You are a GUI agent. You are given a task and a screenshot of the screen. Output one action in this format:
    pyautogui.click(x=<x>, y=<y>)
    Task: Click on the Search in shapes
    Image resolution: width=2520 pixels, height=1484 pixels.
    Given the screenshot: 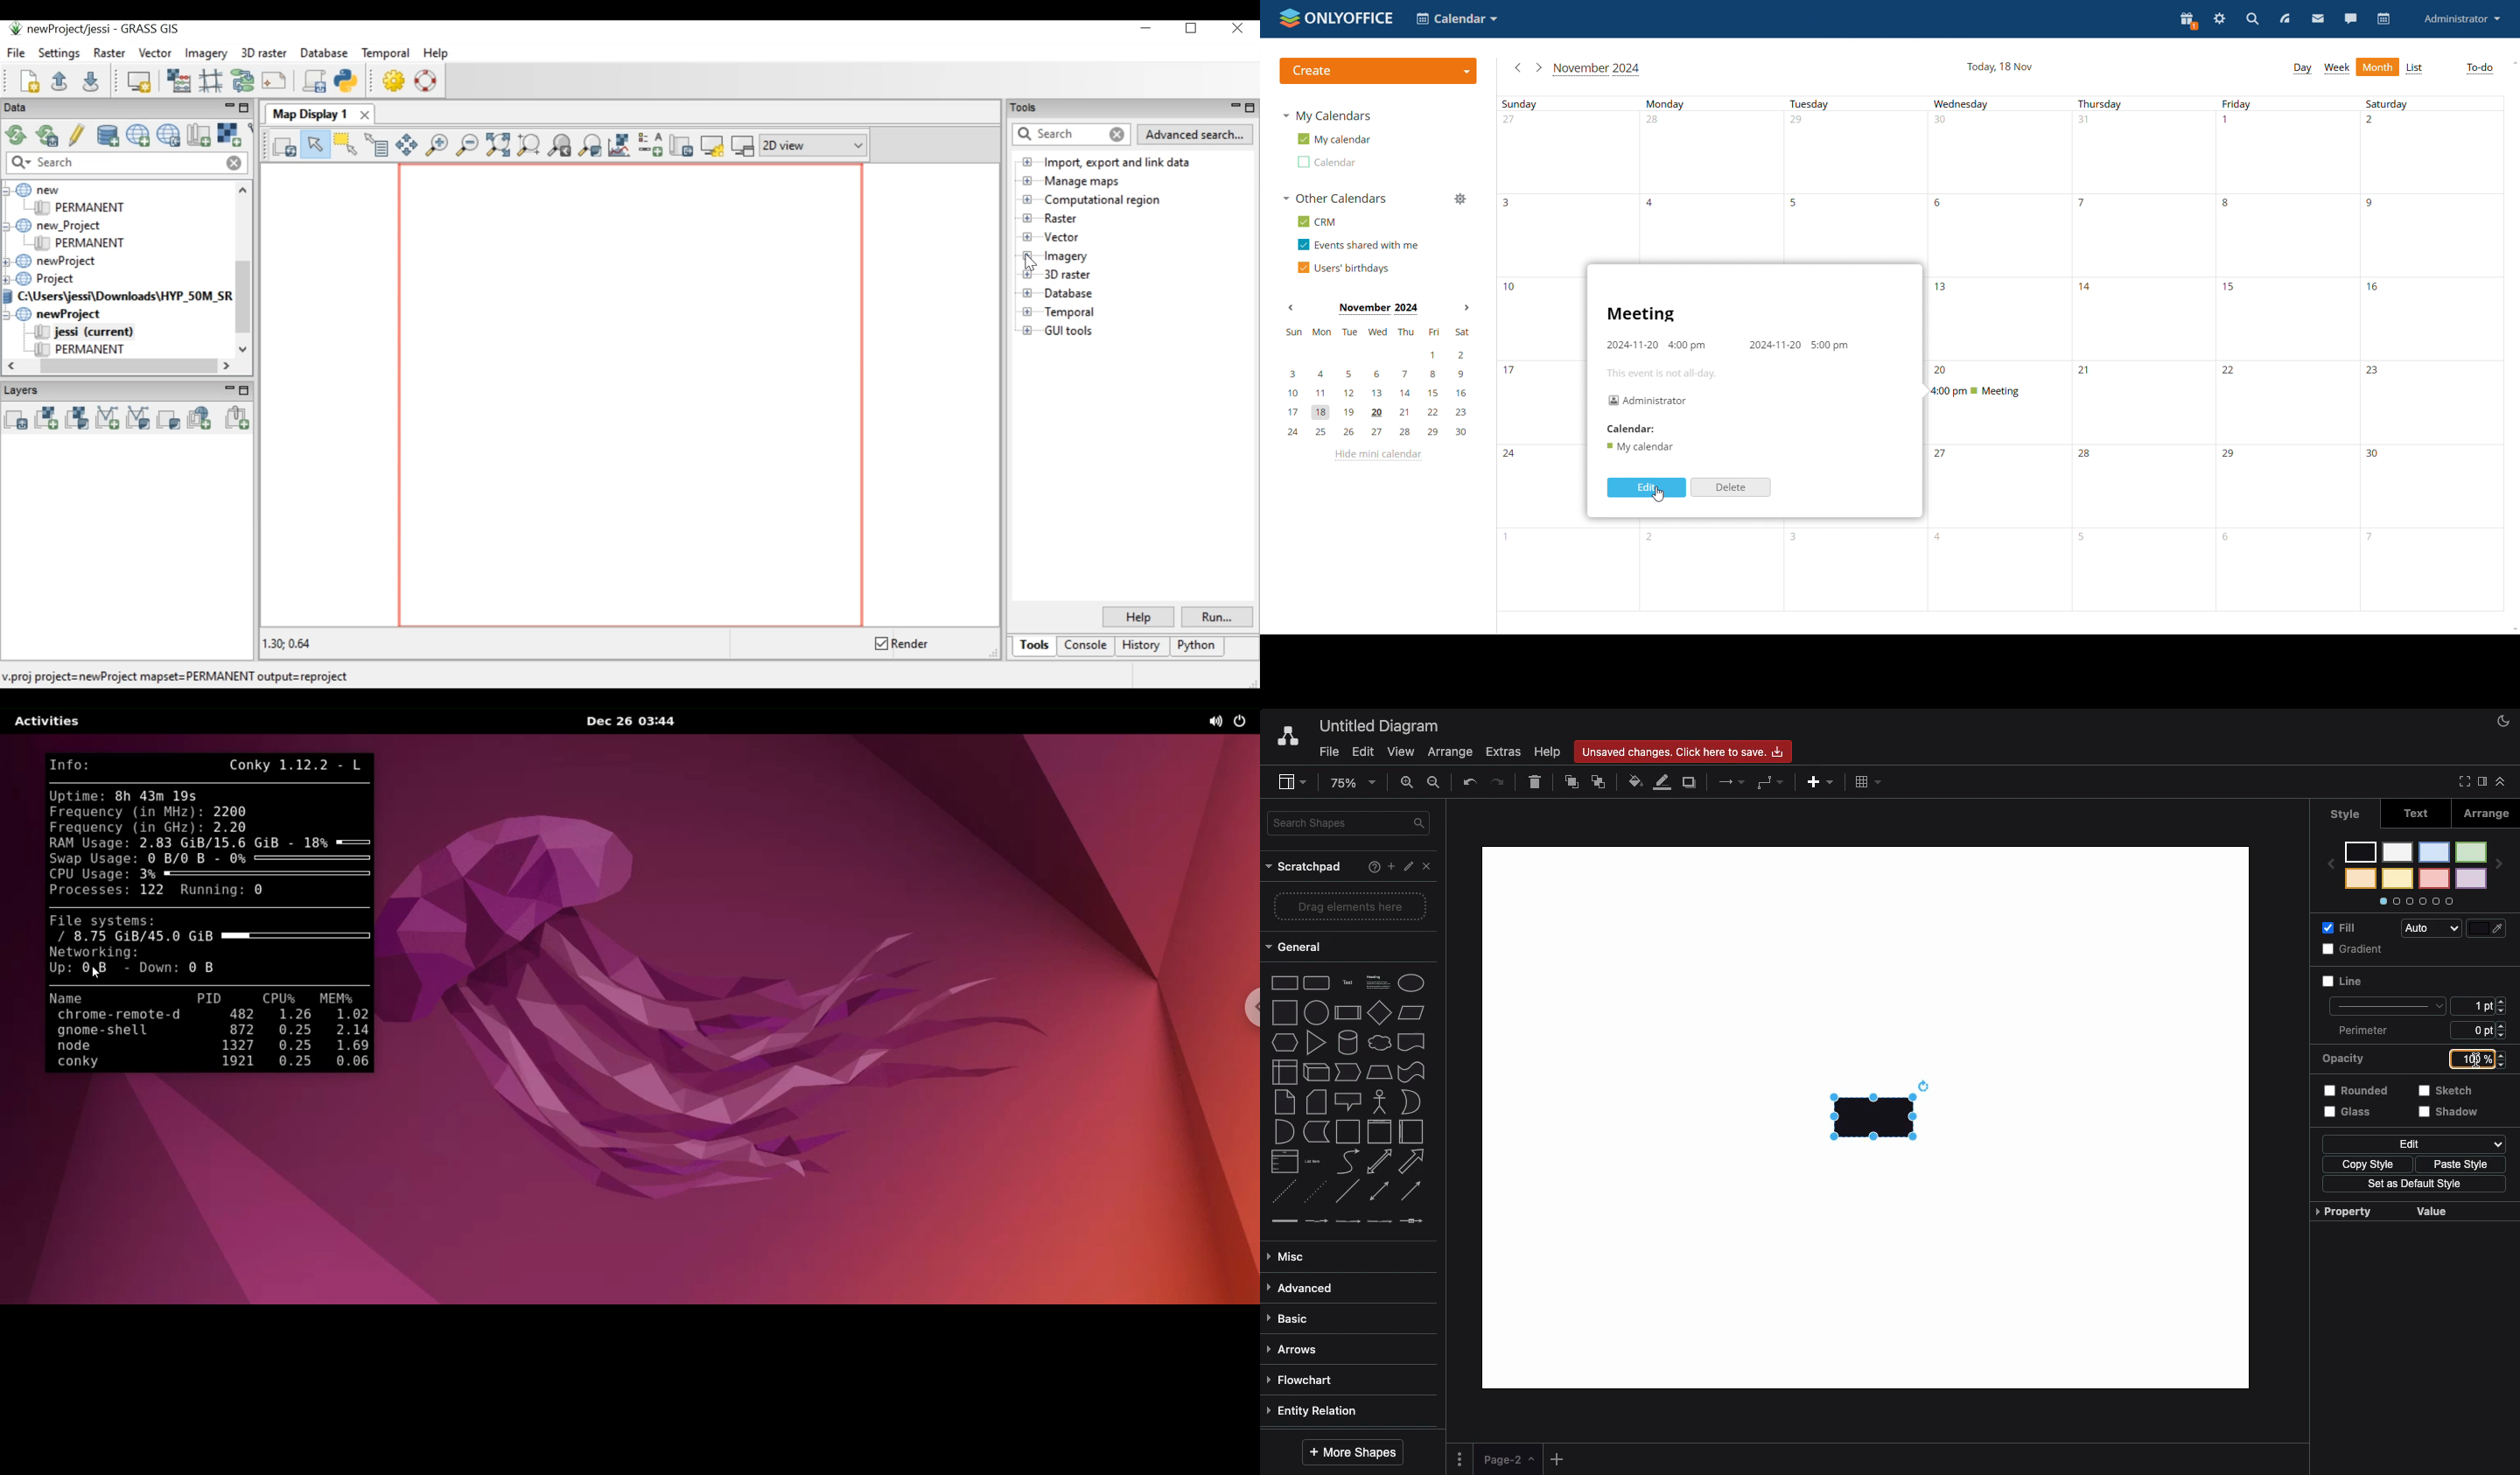 What is the action you would take?
    pyautogui.click(x=1352, y=822)
    